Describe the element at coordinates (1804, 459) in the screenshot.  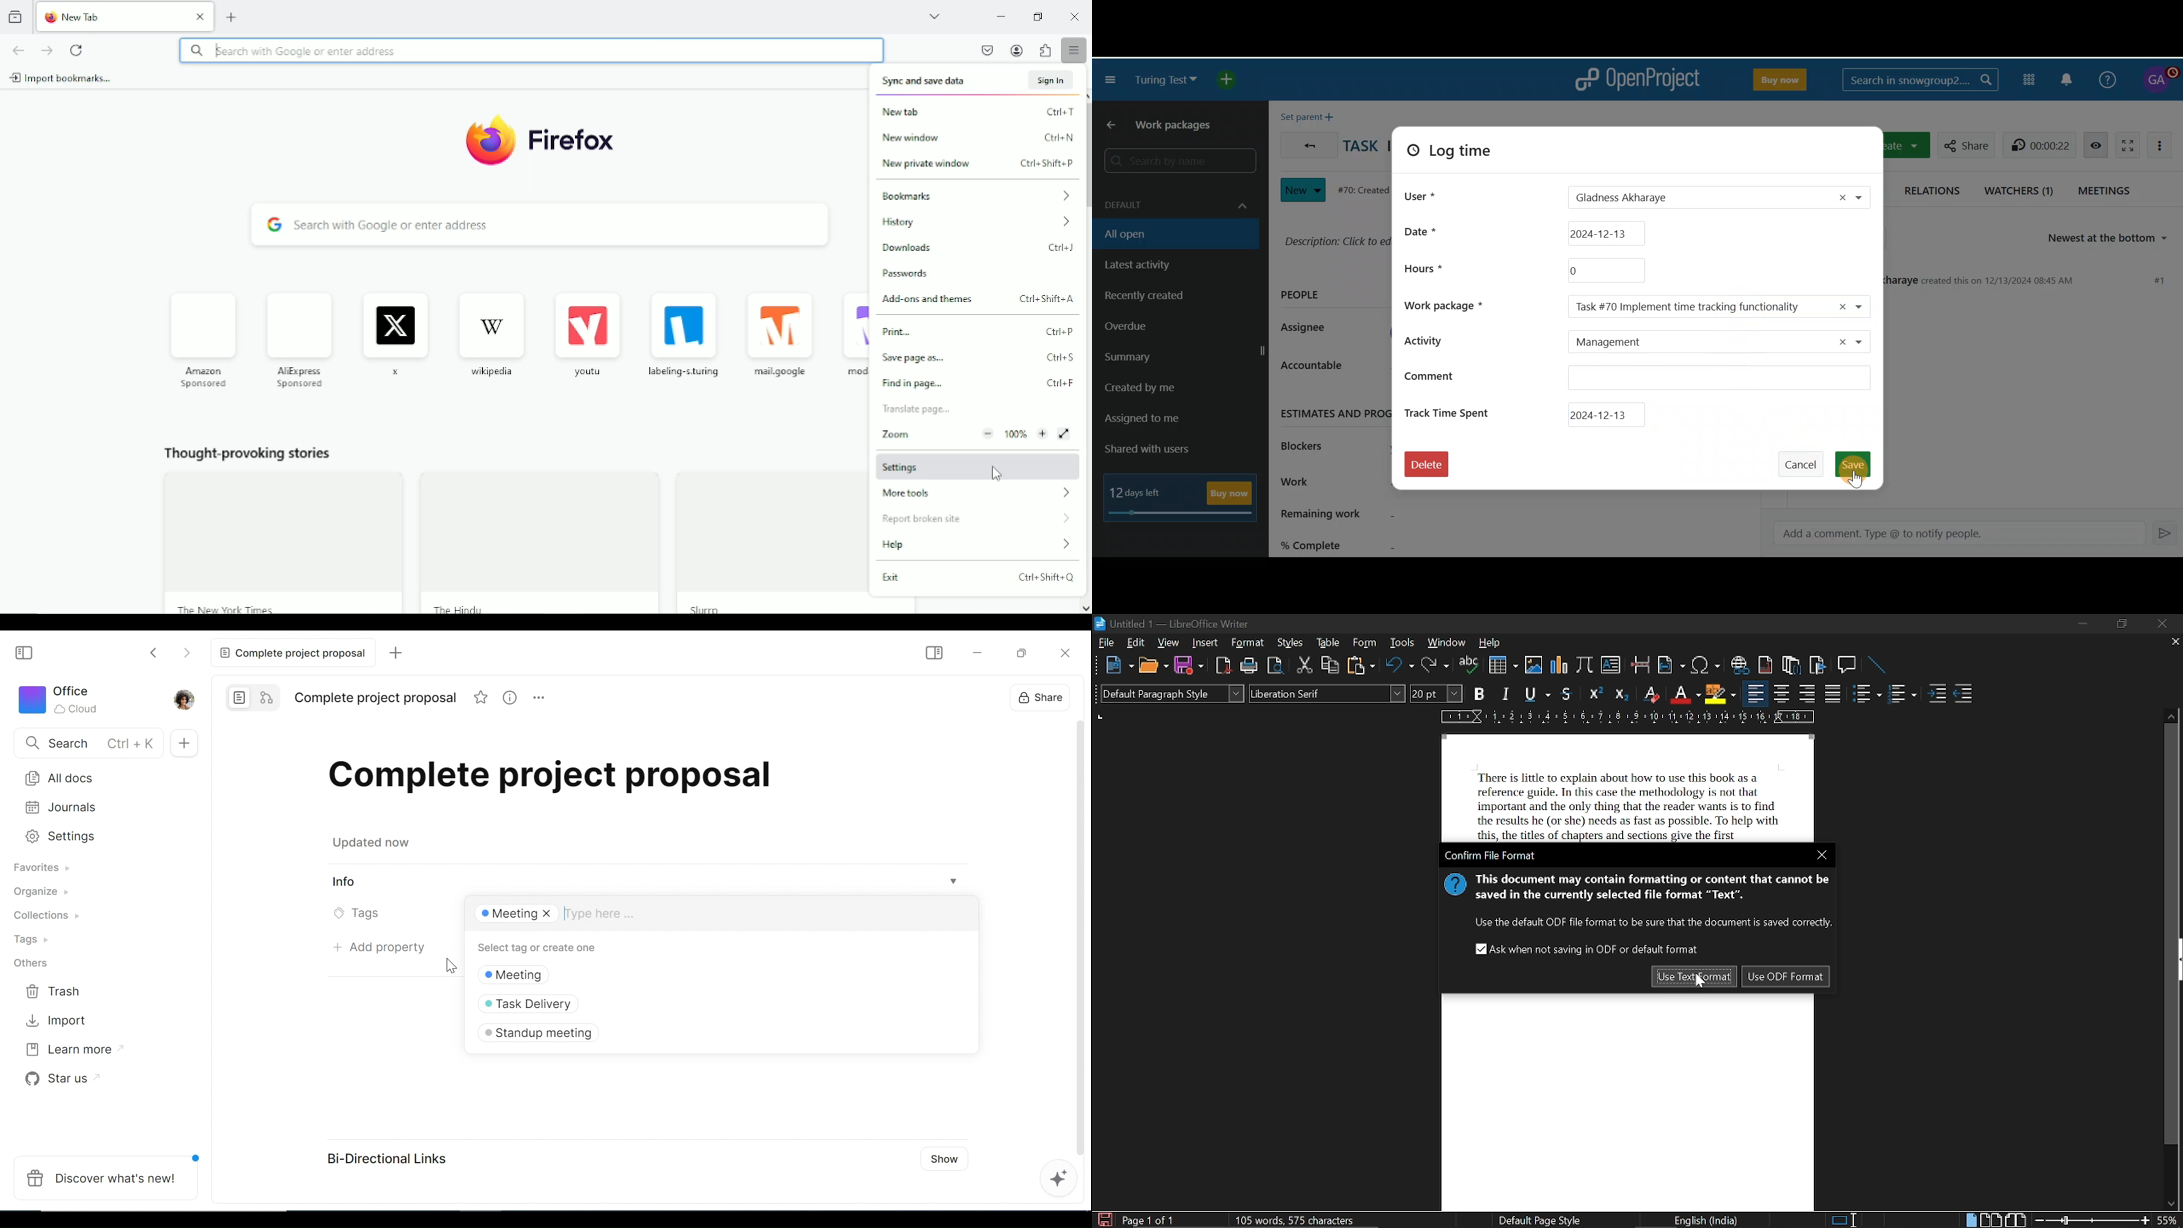
I see `Cancel` at that location.